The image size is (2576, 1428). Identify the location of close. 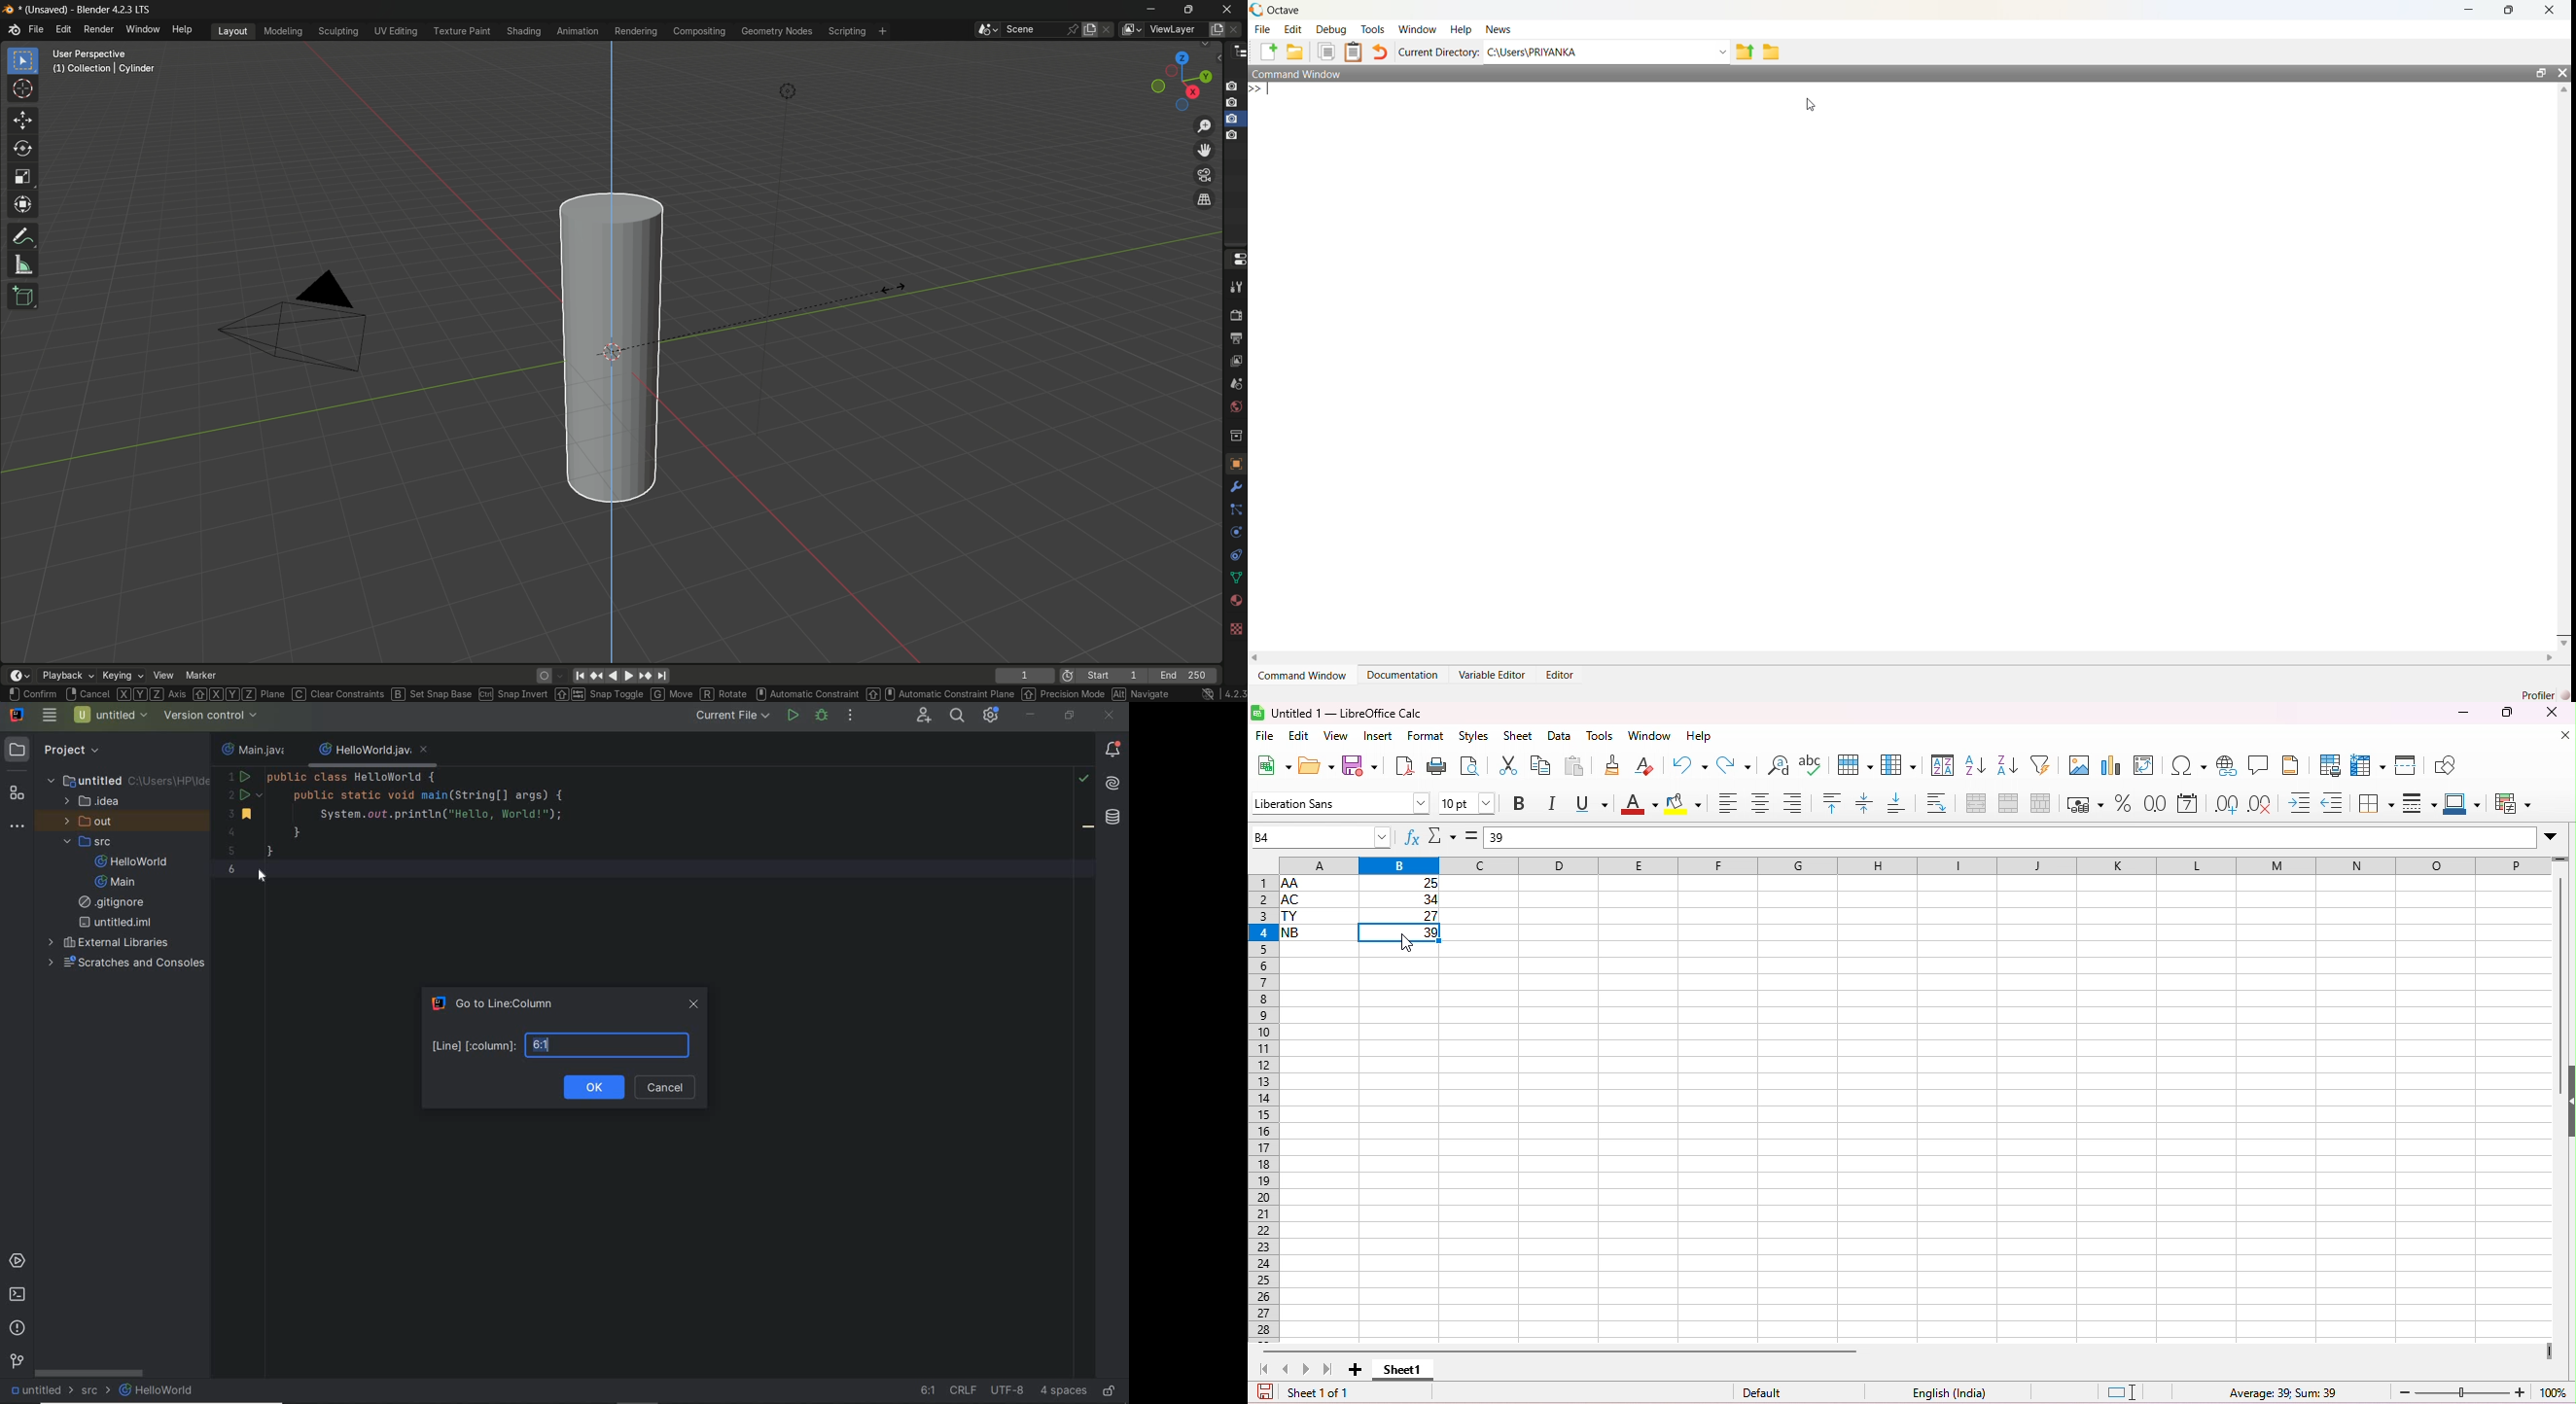
(2563, 72).